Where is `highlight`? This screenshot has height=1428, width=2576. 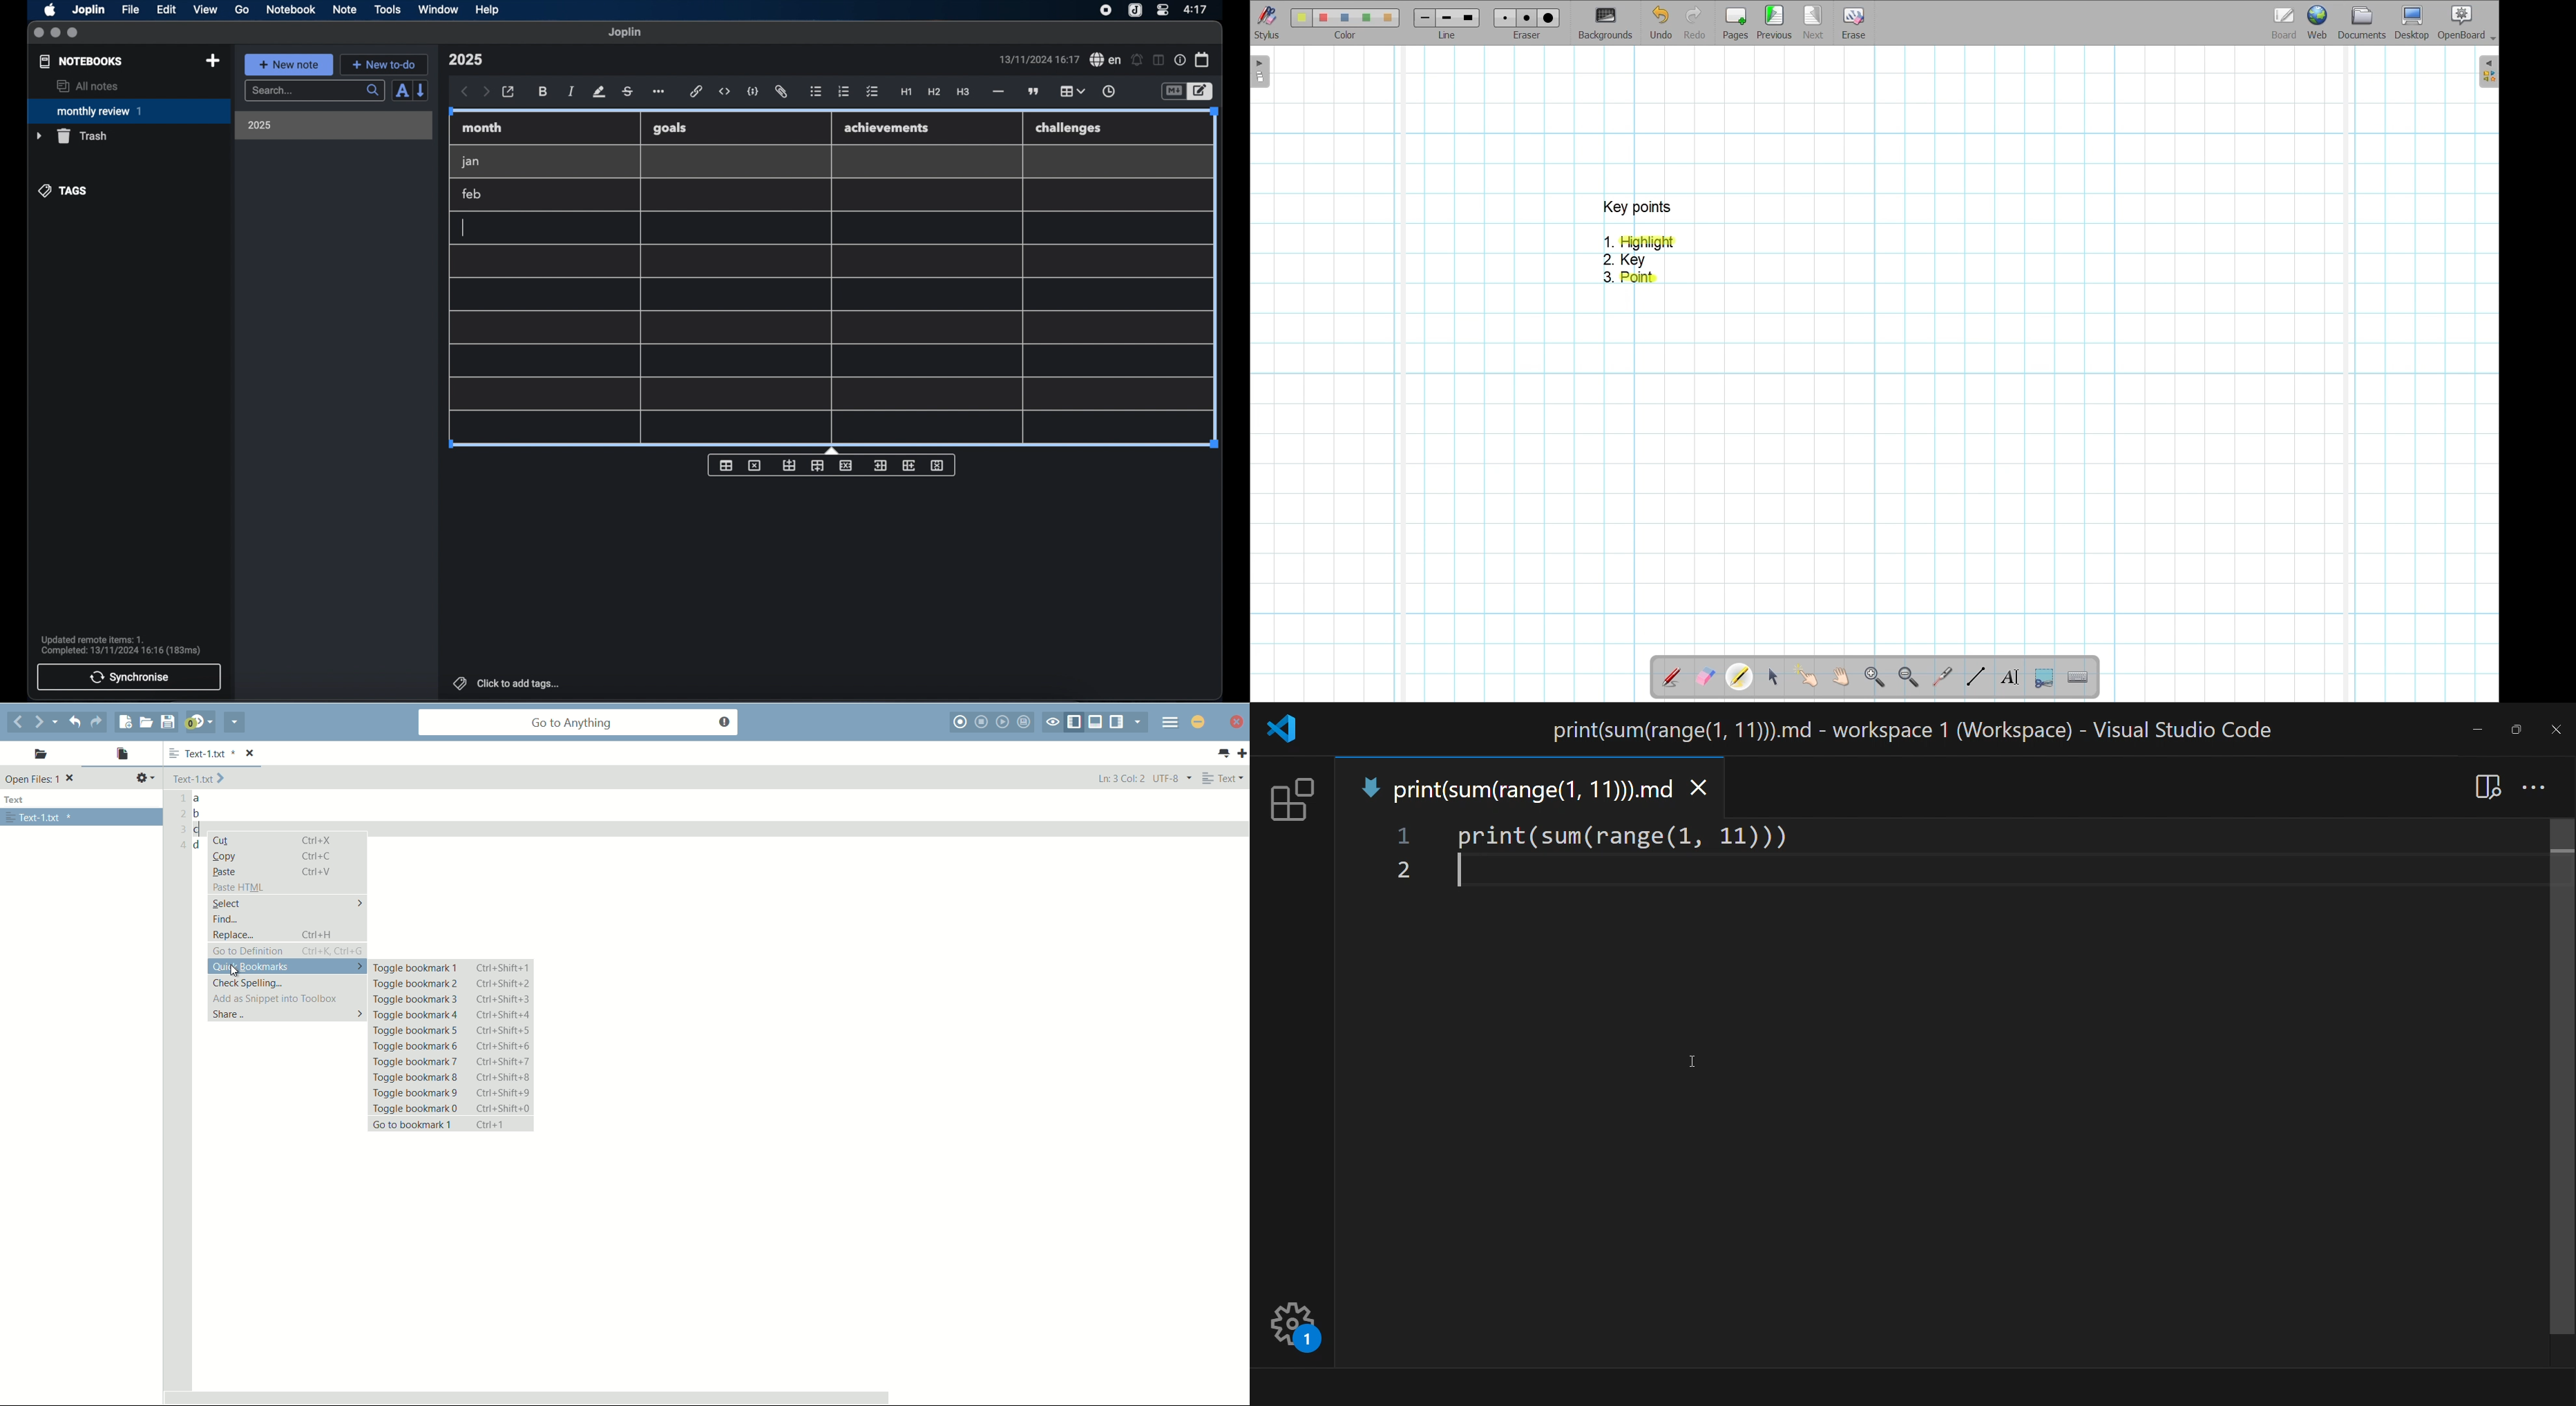
highlight is located at coordinates (599, 92).